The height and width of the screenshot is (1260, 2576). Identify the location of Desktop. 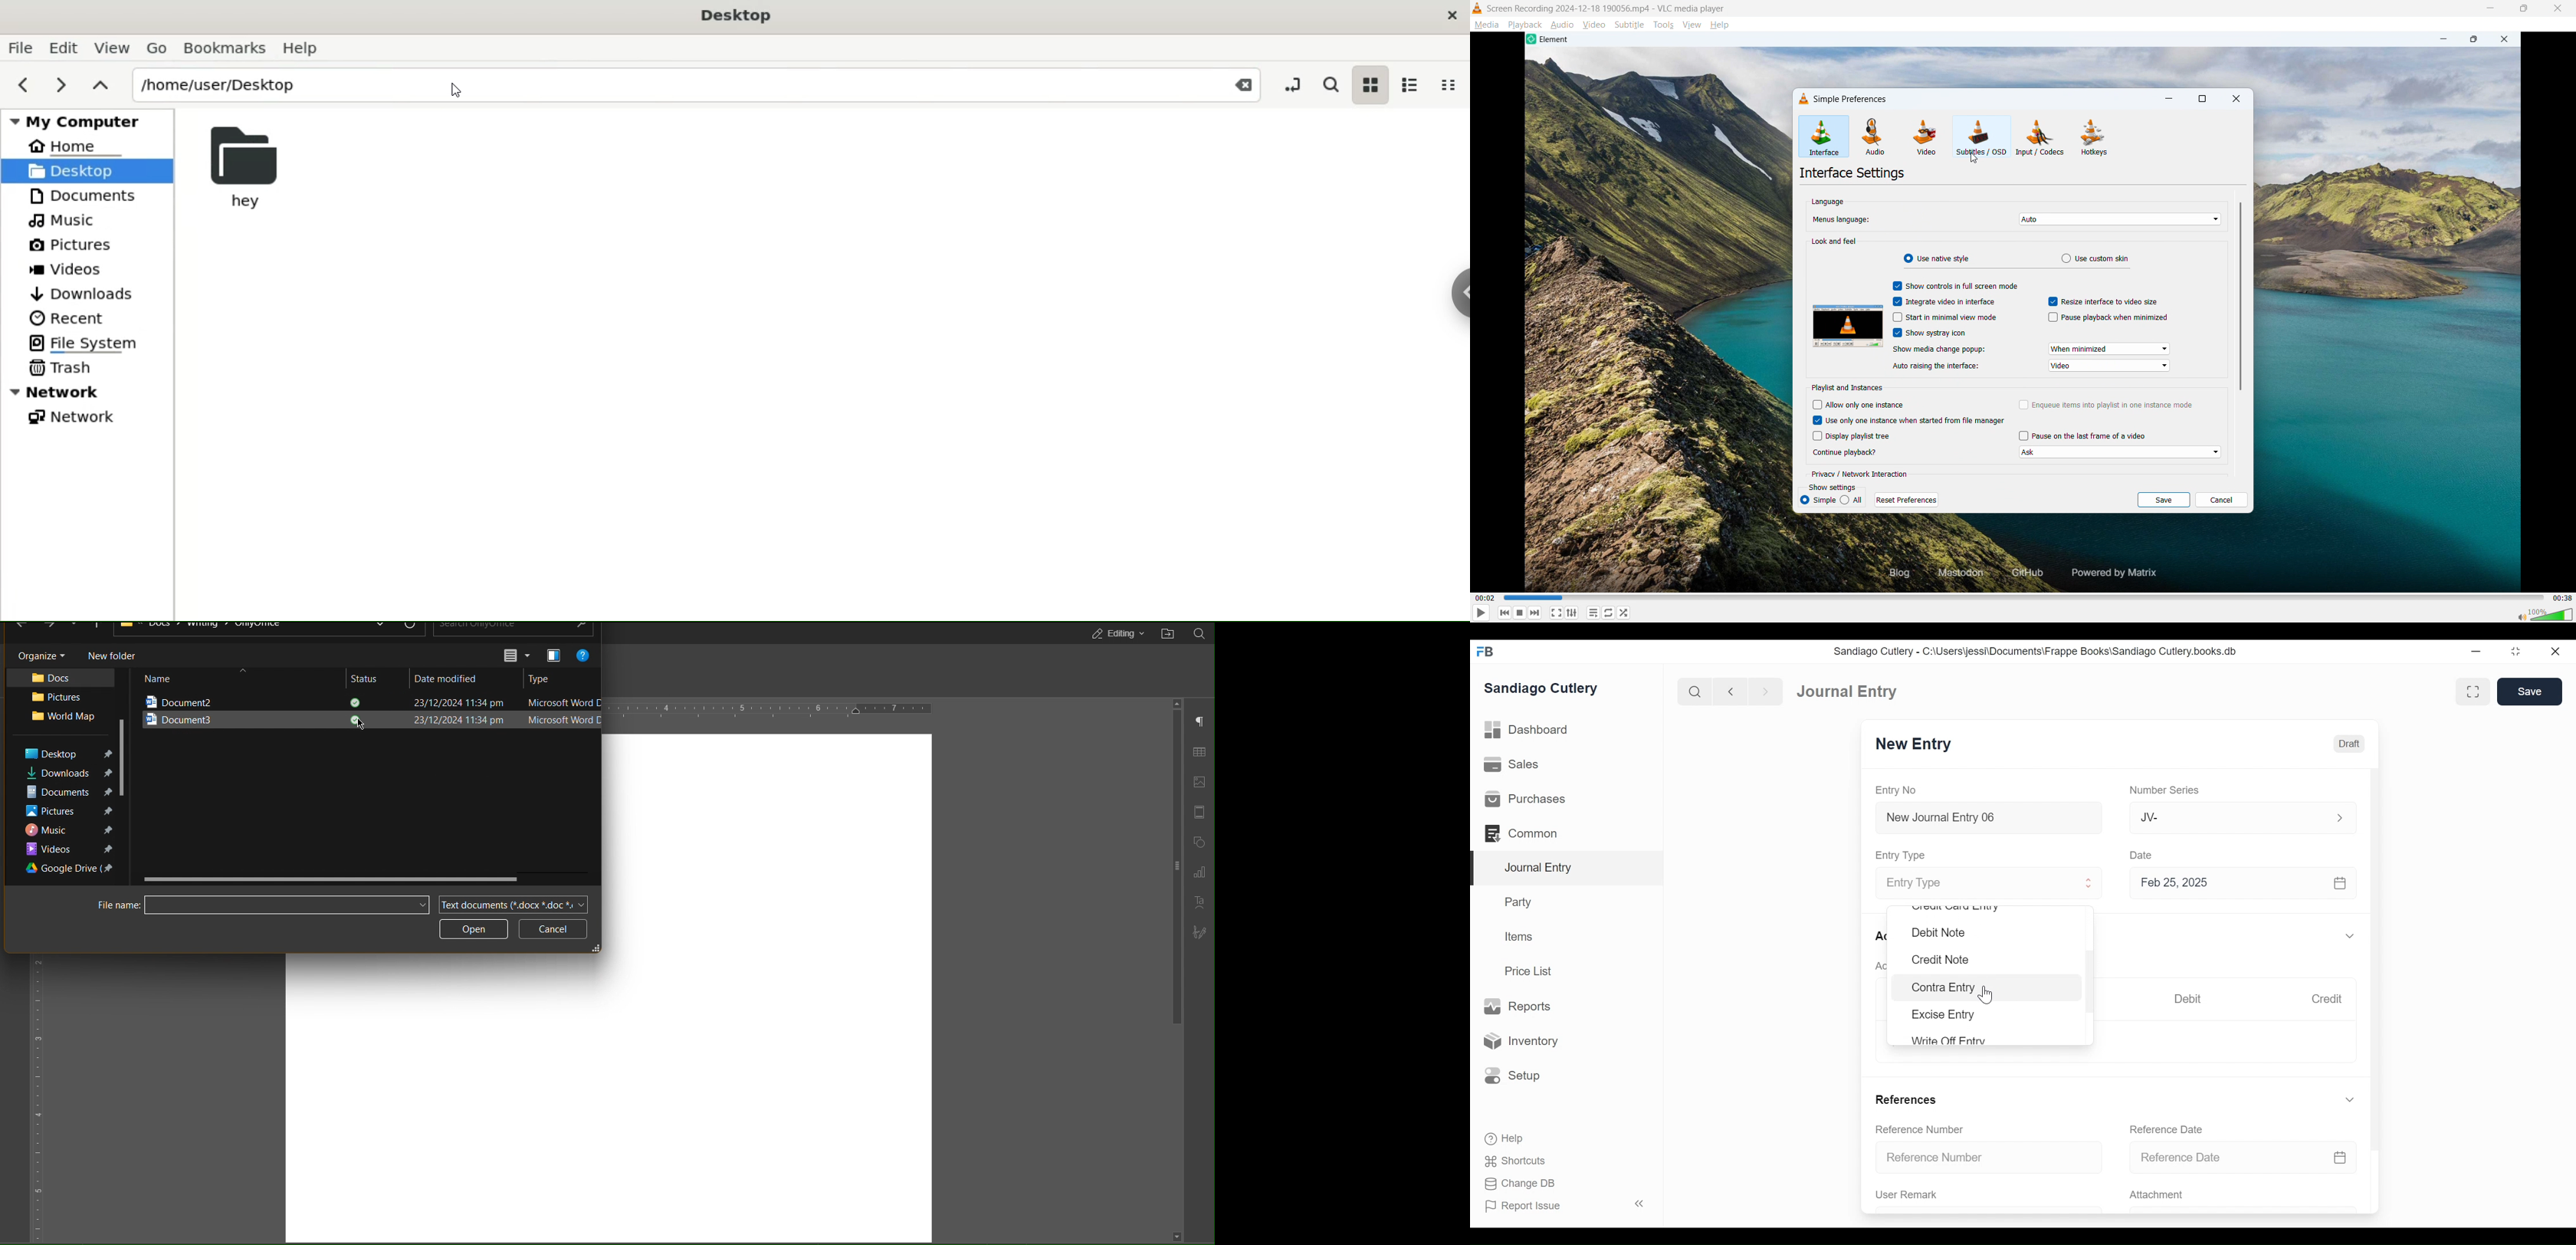
(66, 754).